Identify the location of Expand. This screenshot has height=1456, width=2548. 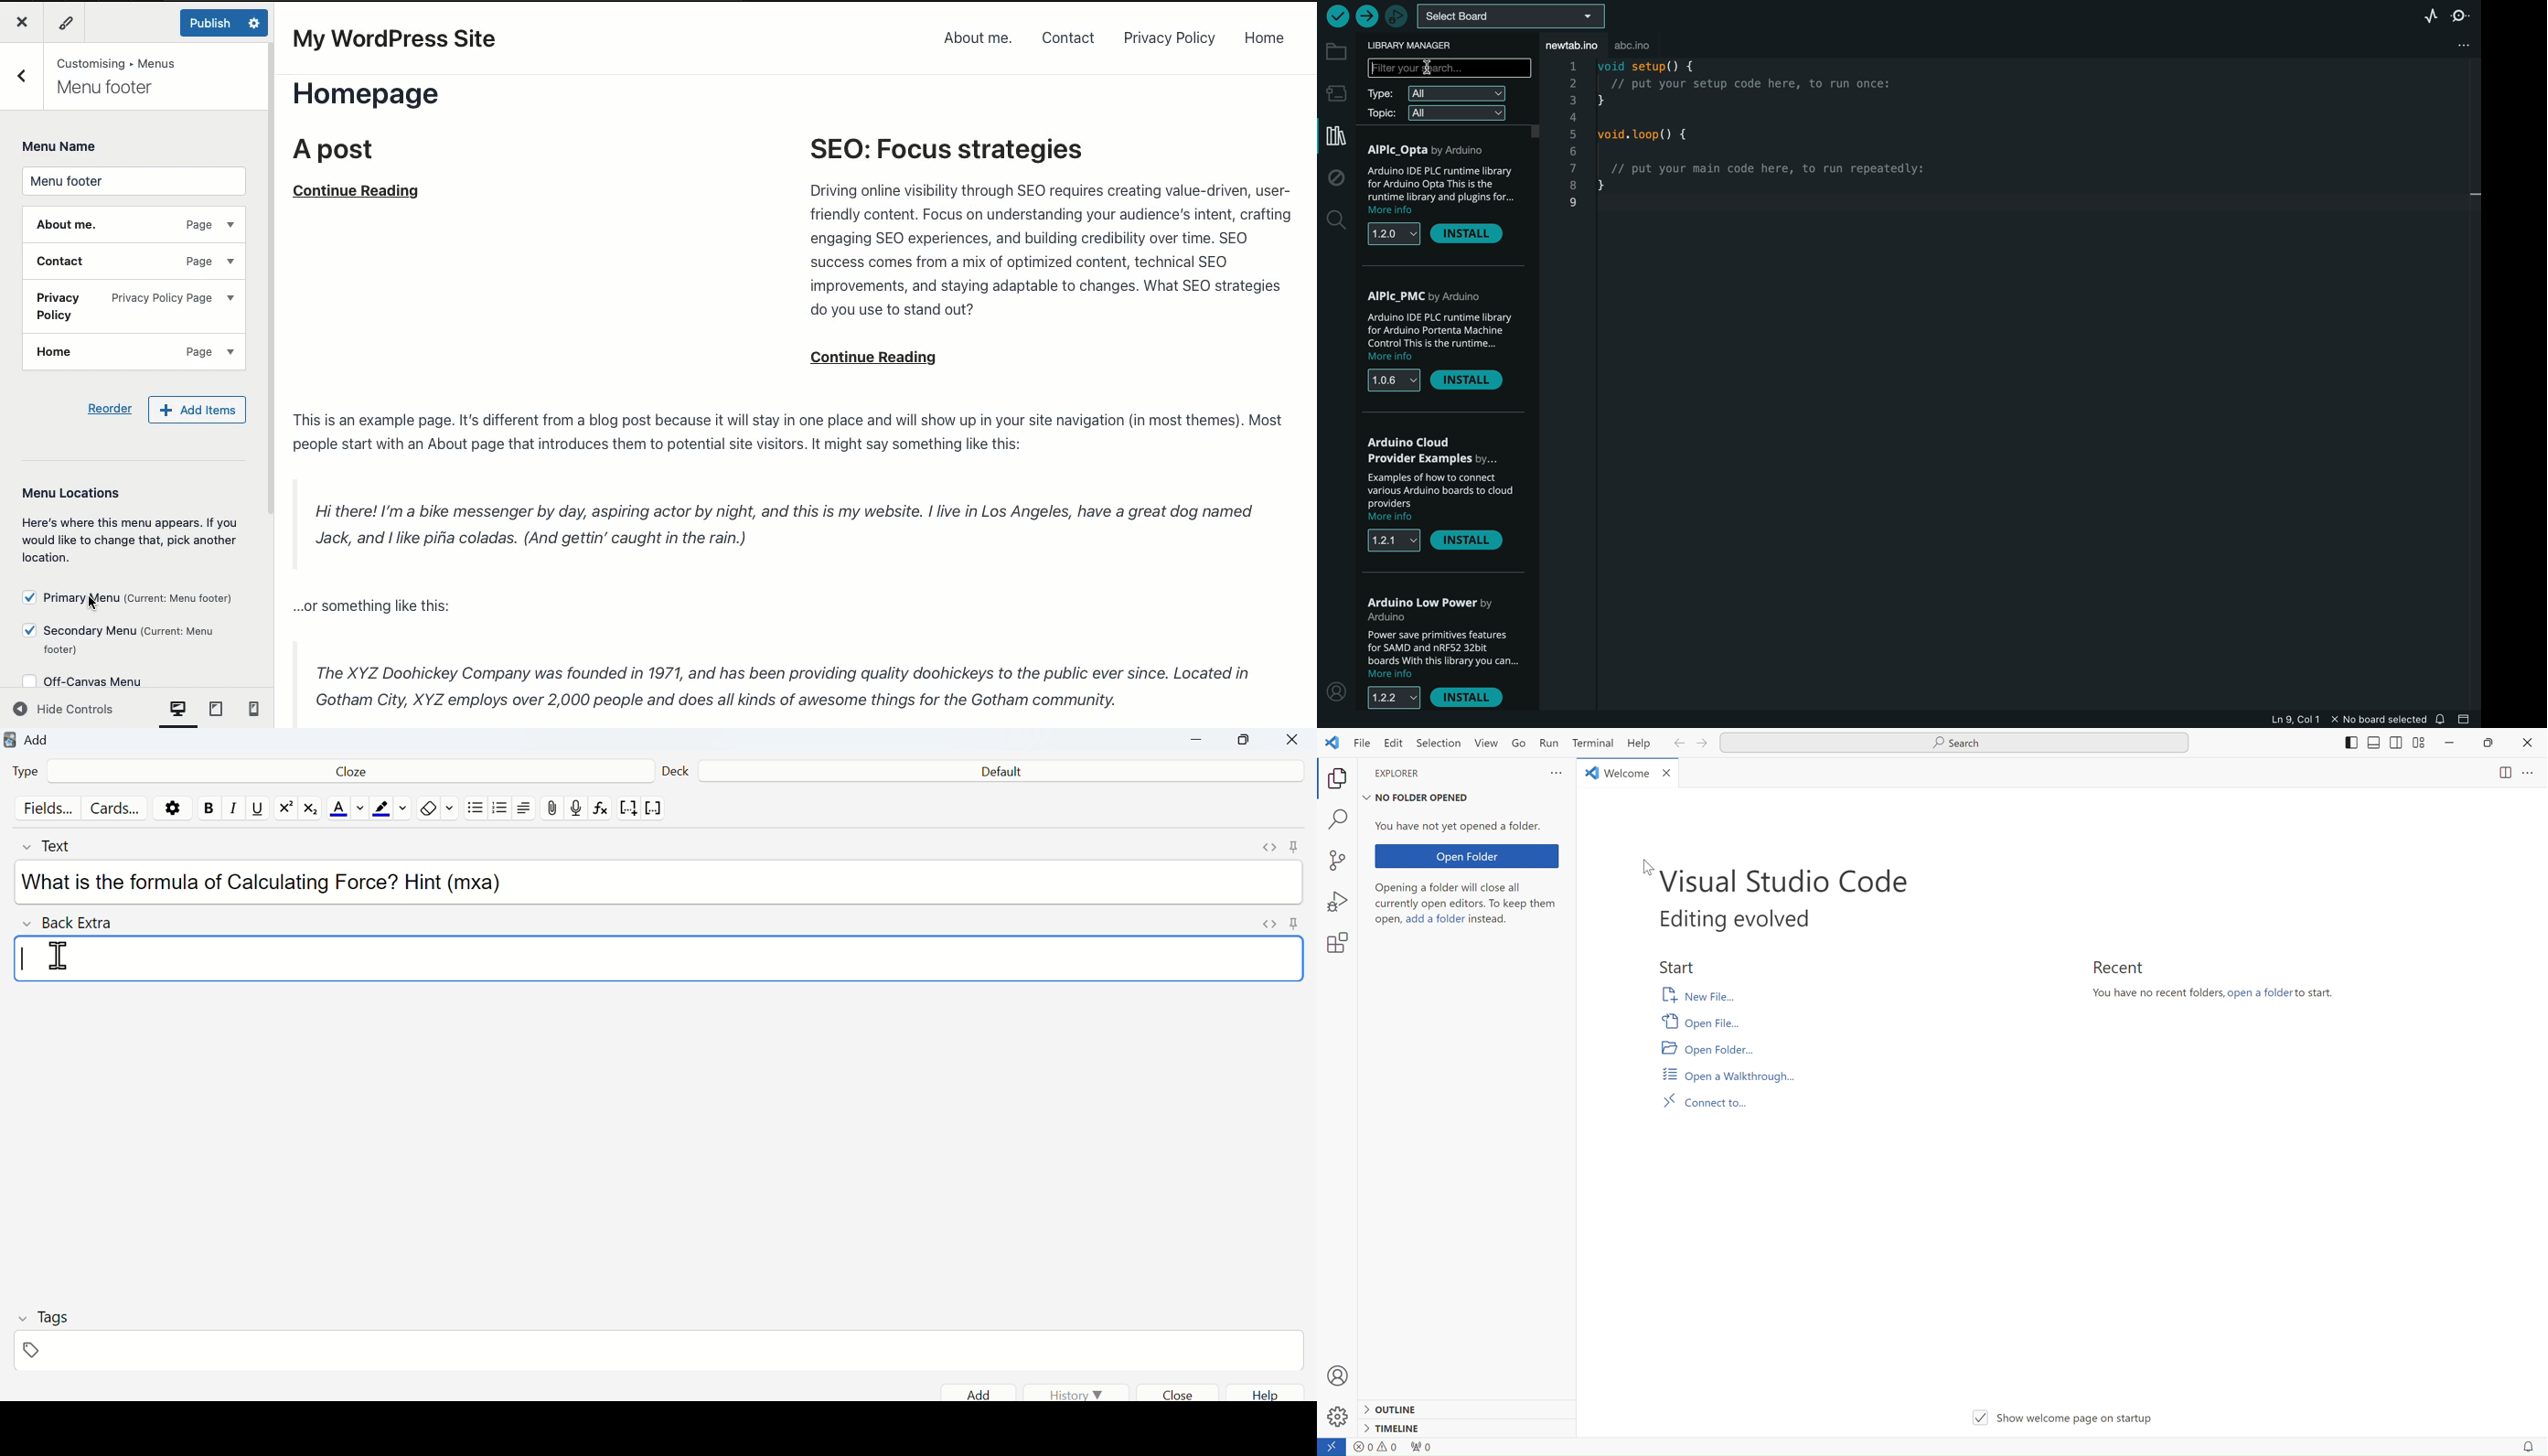
(1268, 849).